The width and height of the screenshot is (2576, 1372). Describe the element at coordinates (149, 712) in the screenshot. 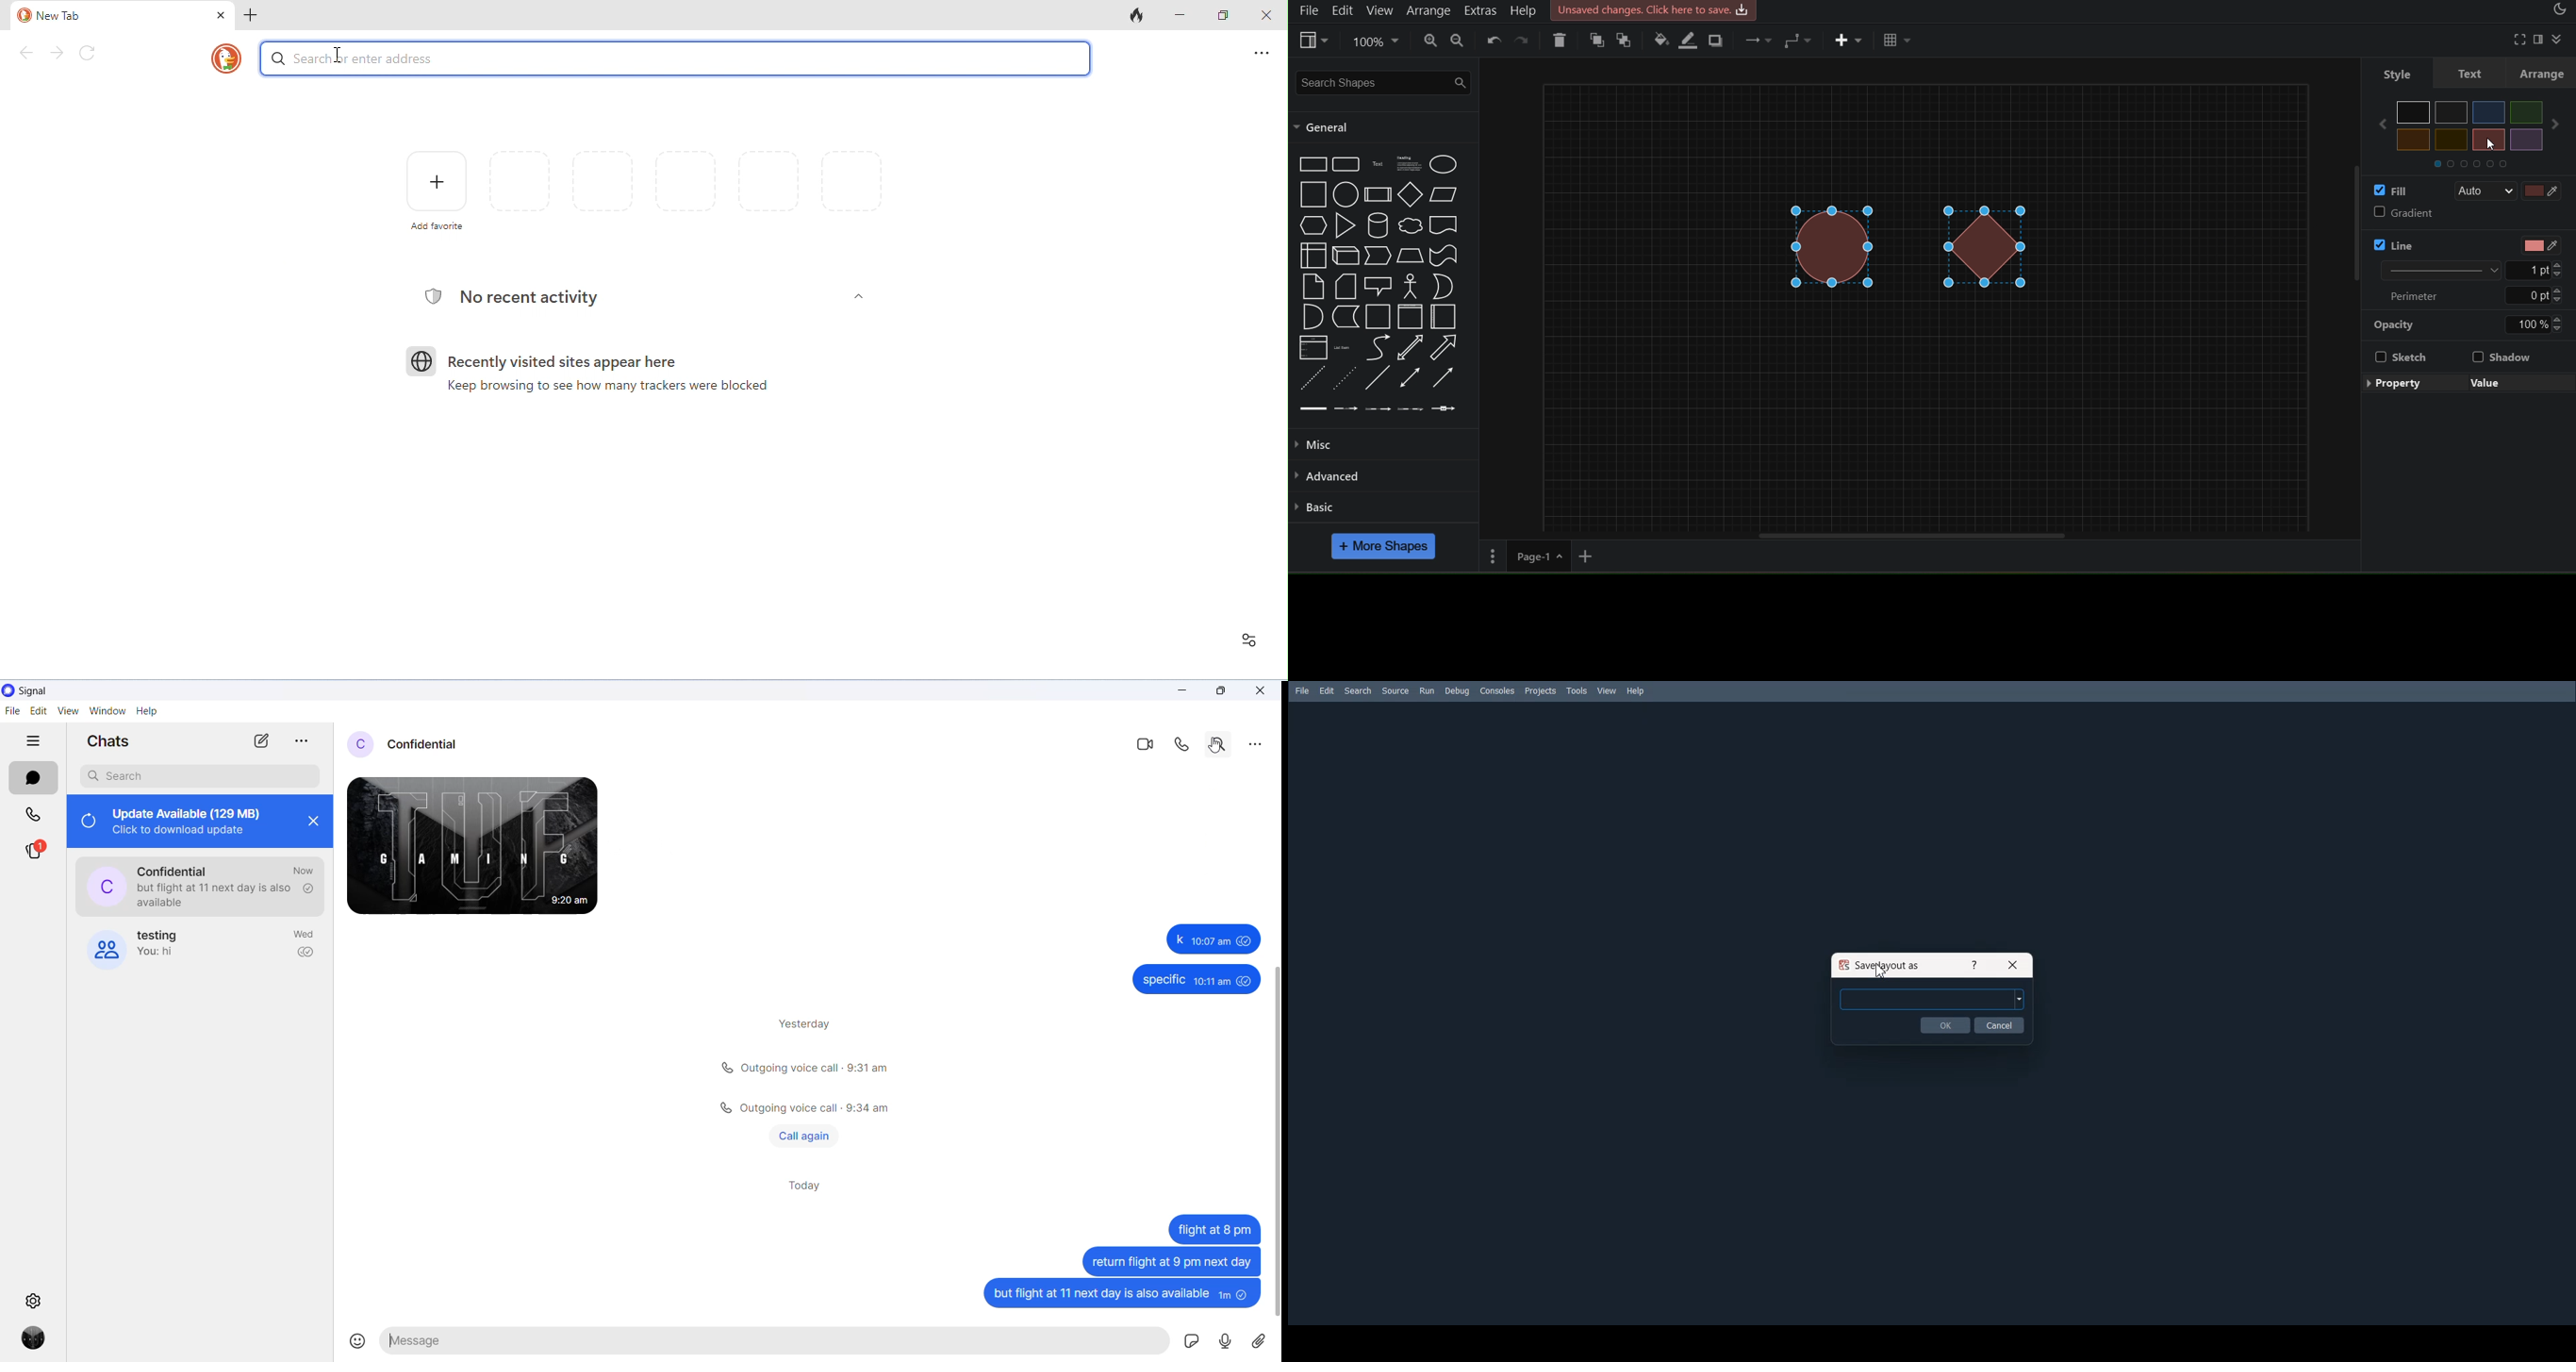

I see `help` at that location.